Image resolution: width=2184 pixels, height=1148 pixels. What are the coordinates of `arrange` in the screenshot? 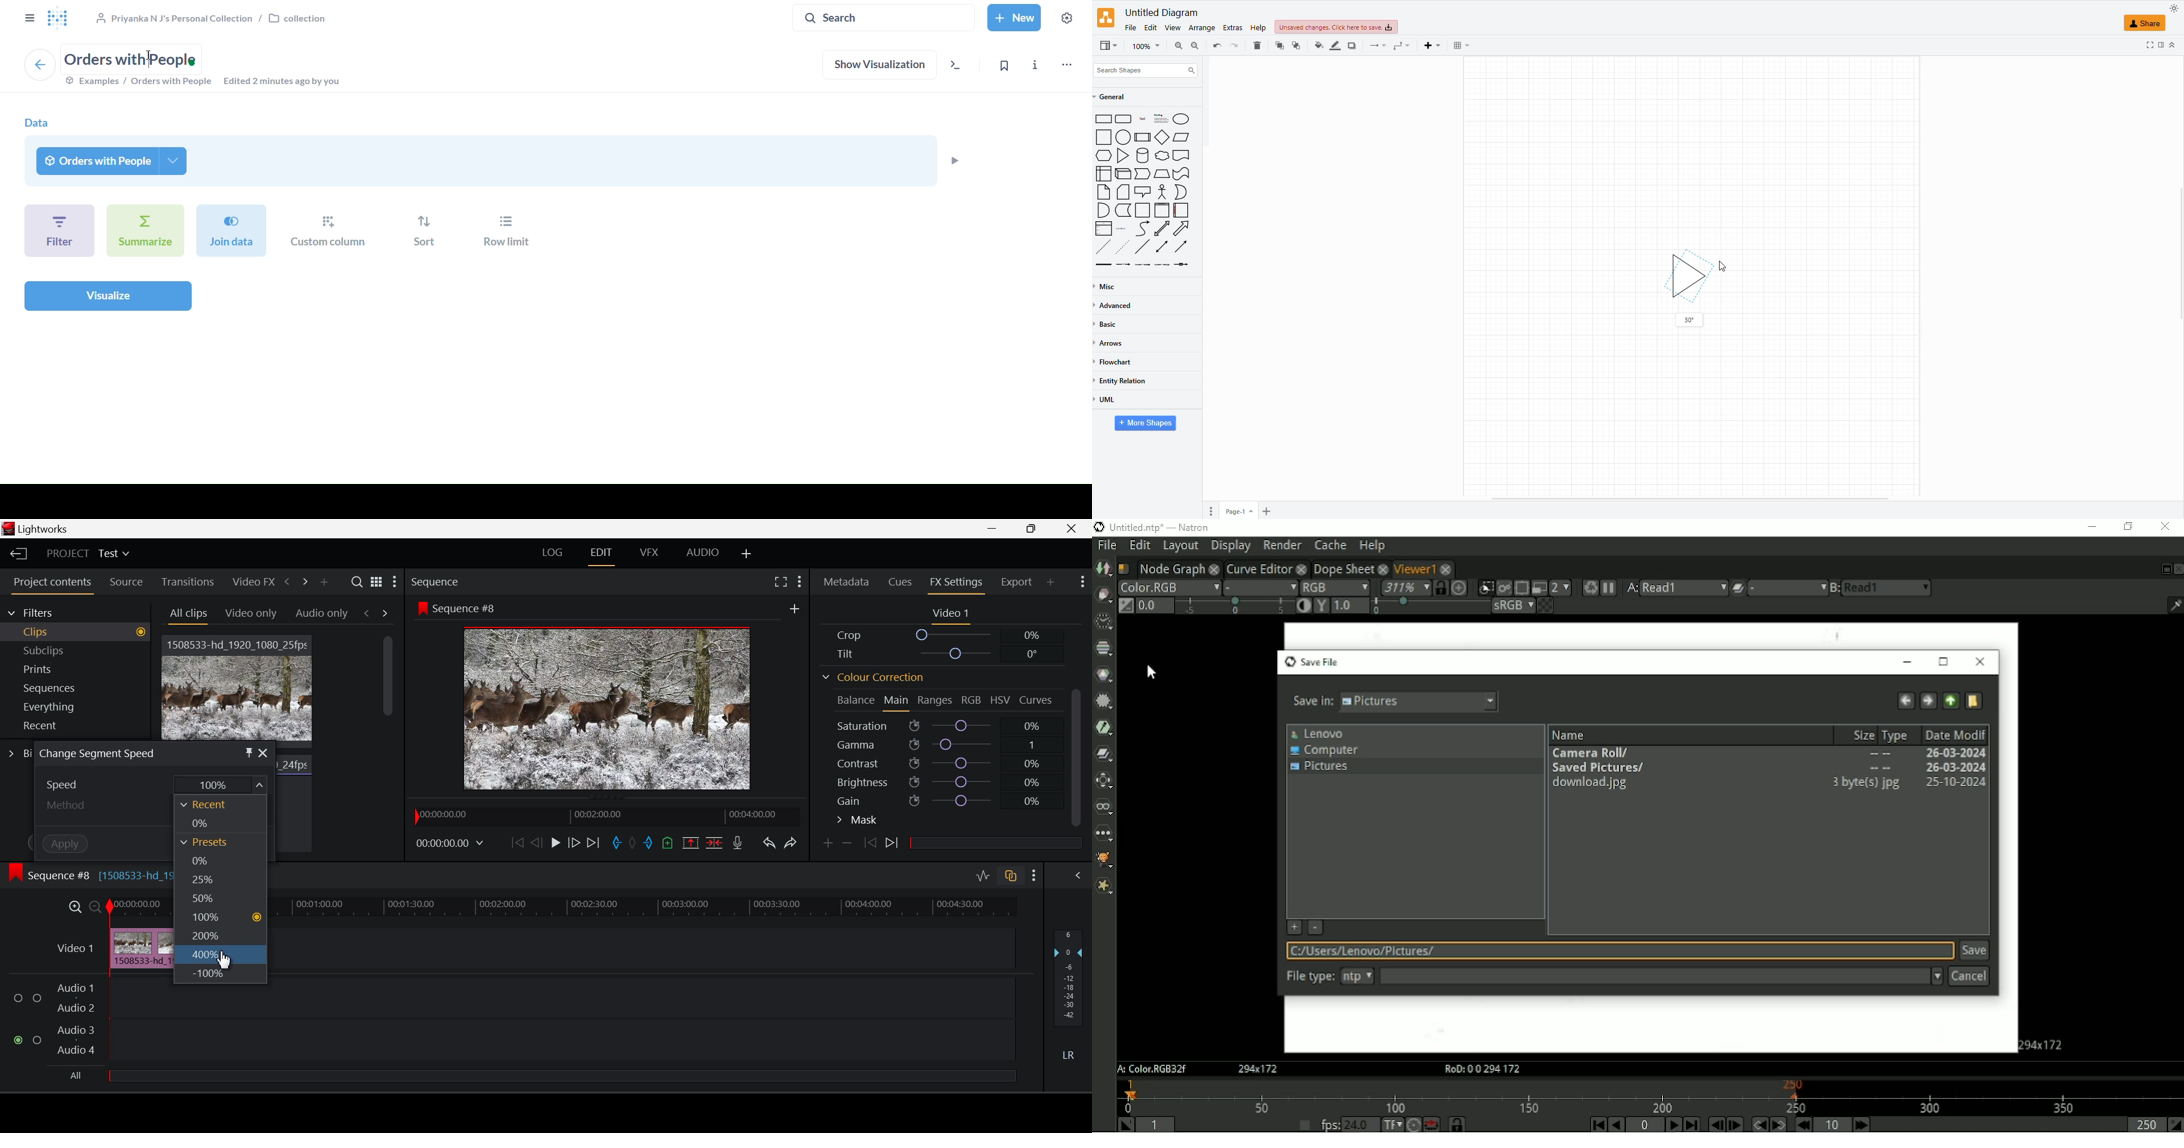 It's located at (1202, 27).